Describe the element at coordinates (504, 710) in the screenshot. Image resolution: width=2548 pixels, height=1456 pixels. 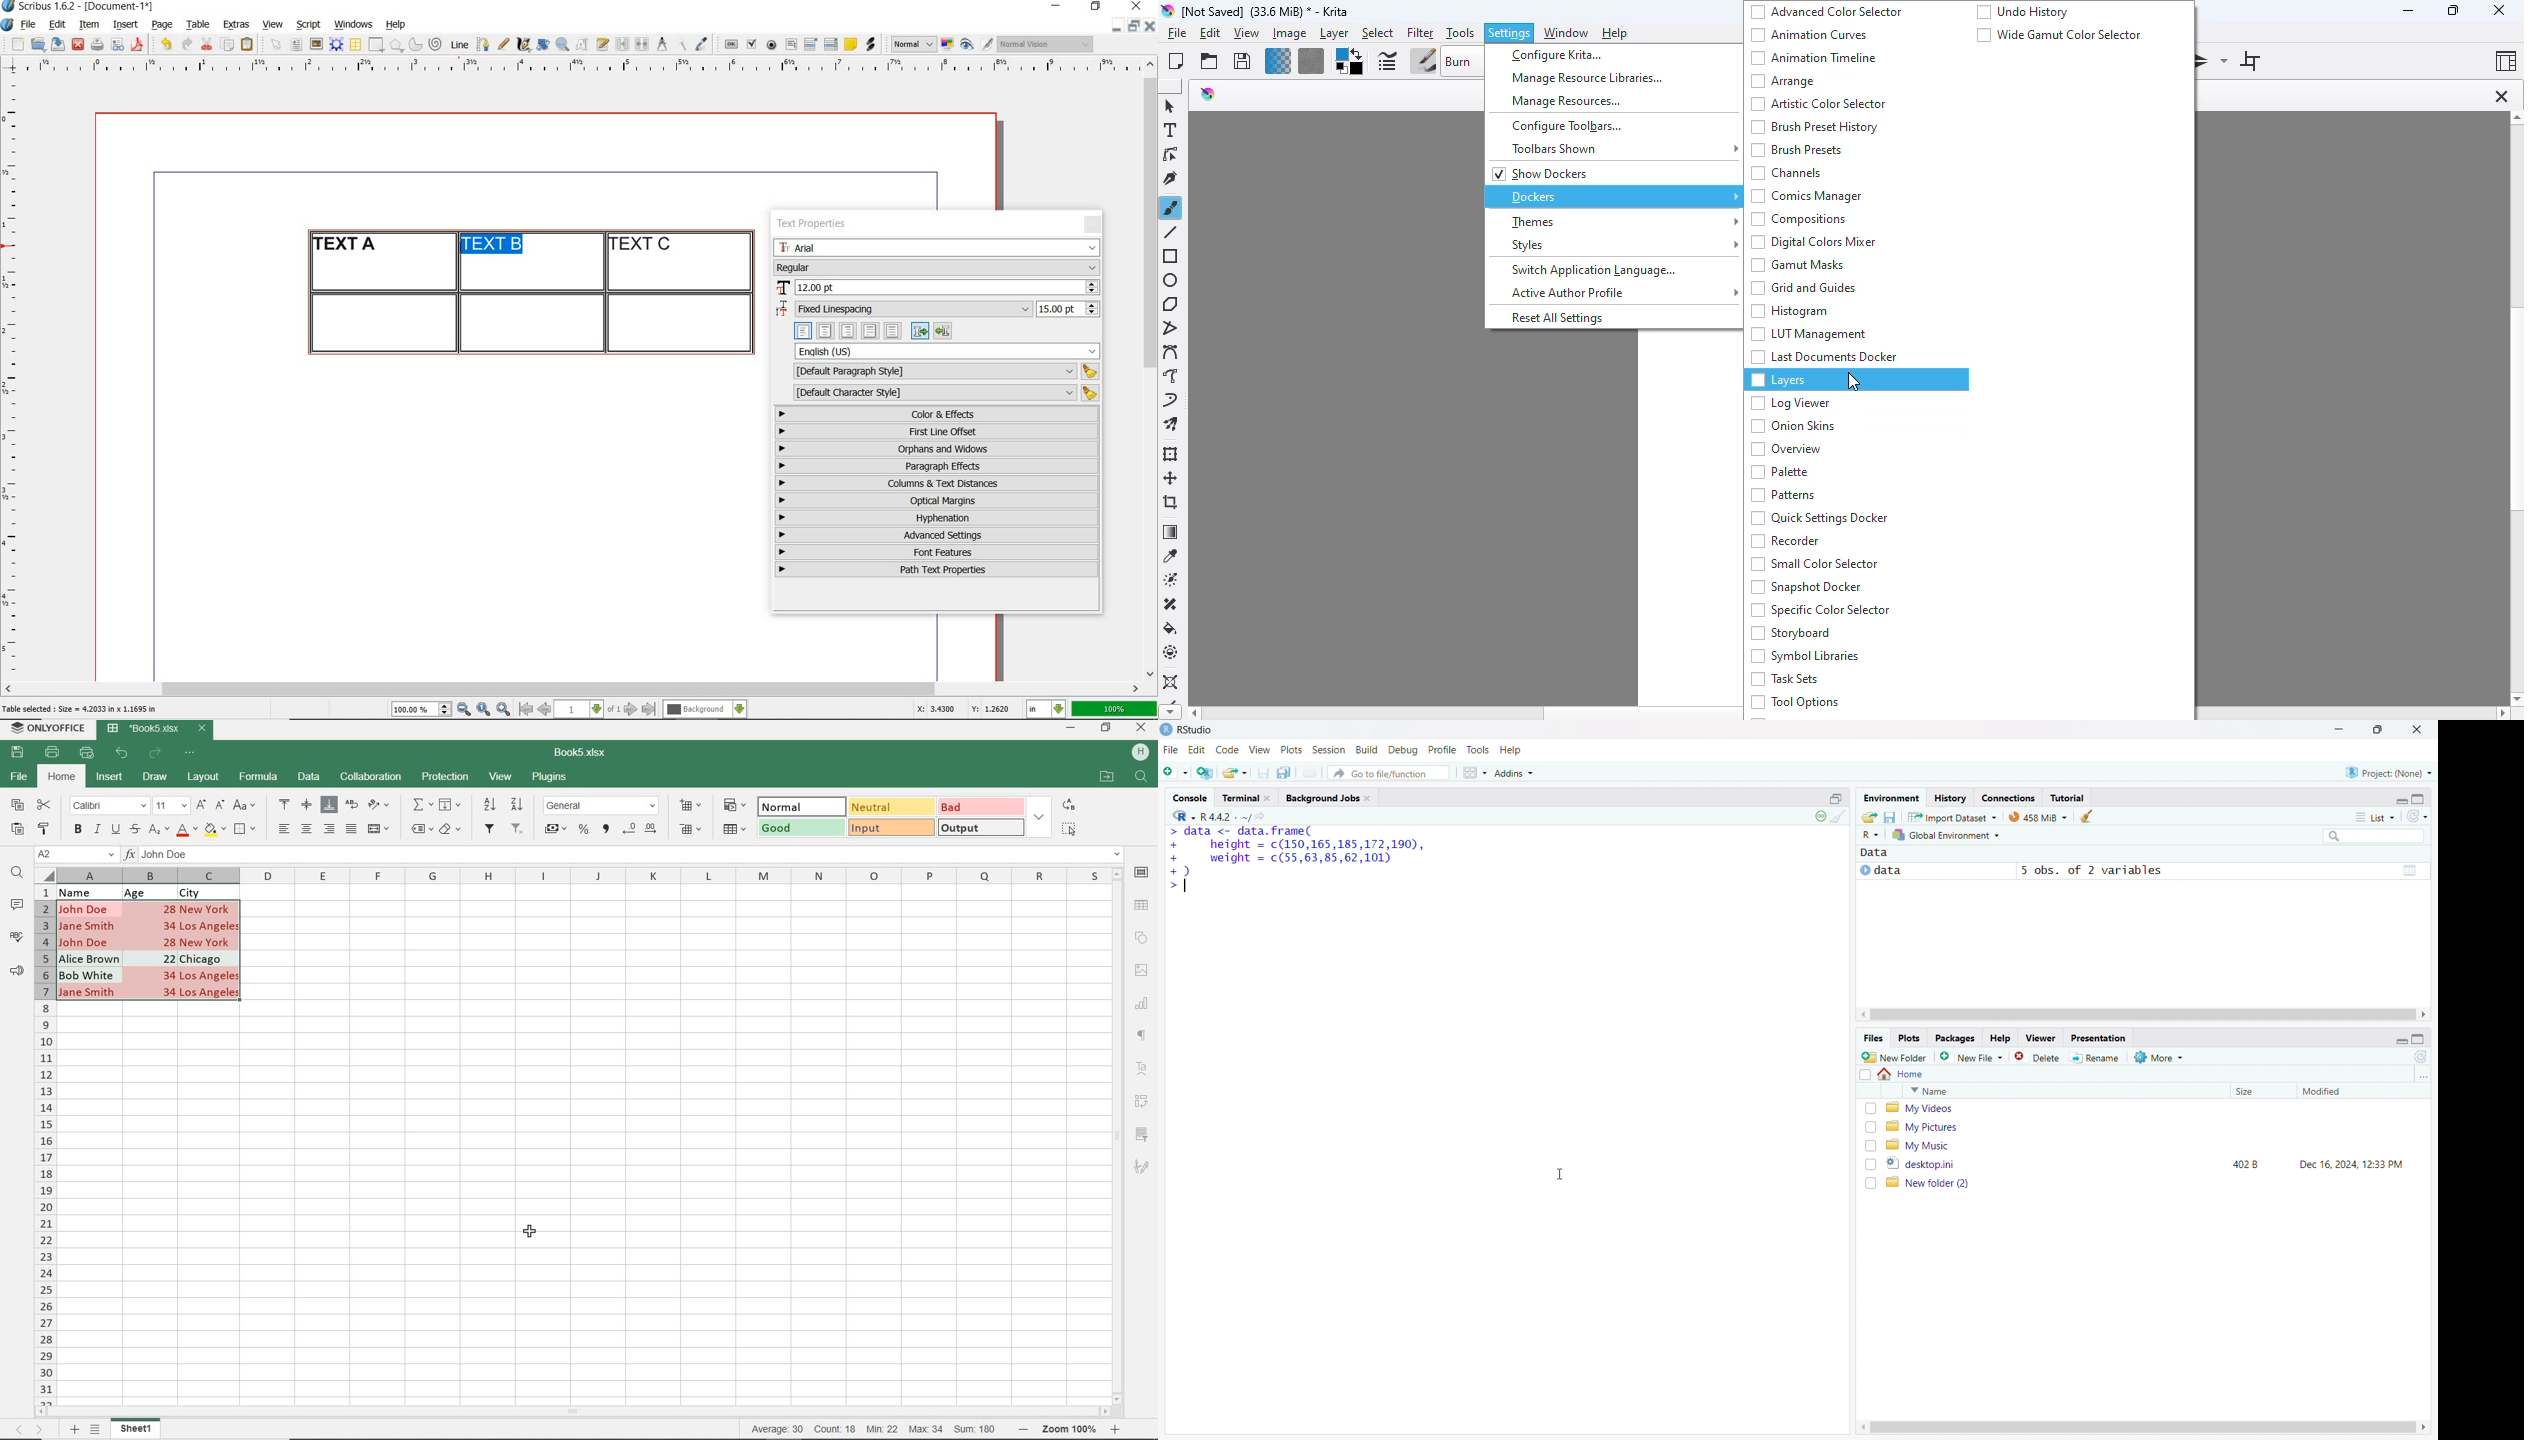
I see `zoom in` at that location.